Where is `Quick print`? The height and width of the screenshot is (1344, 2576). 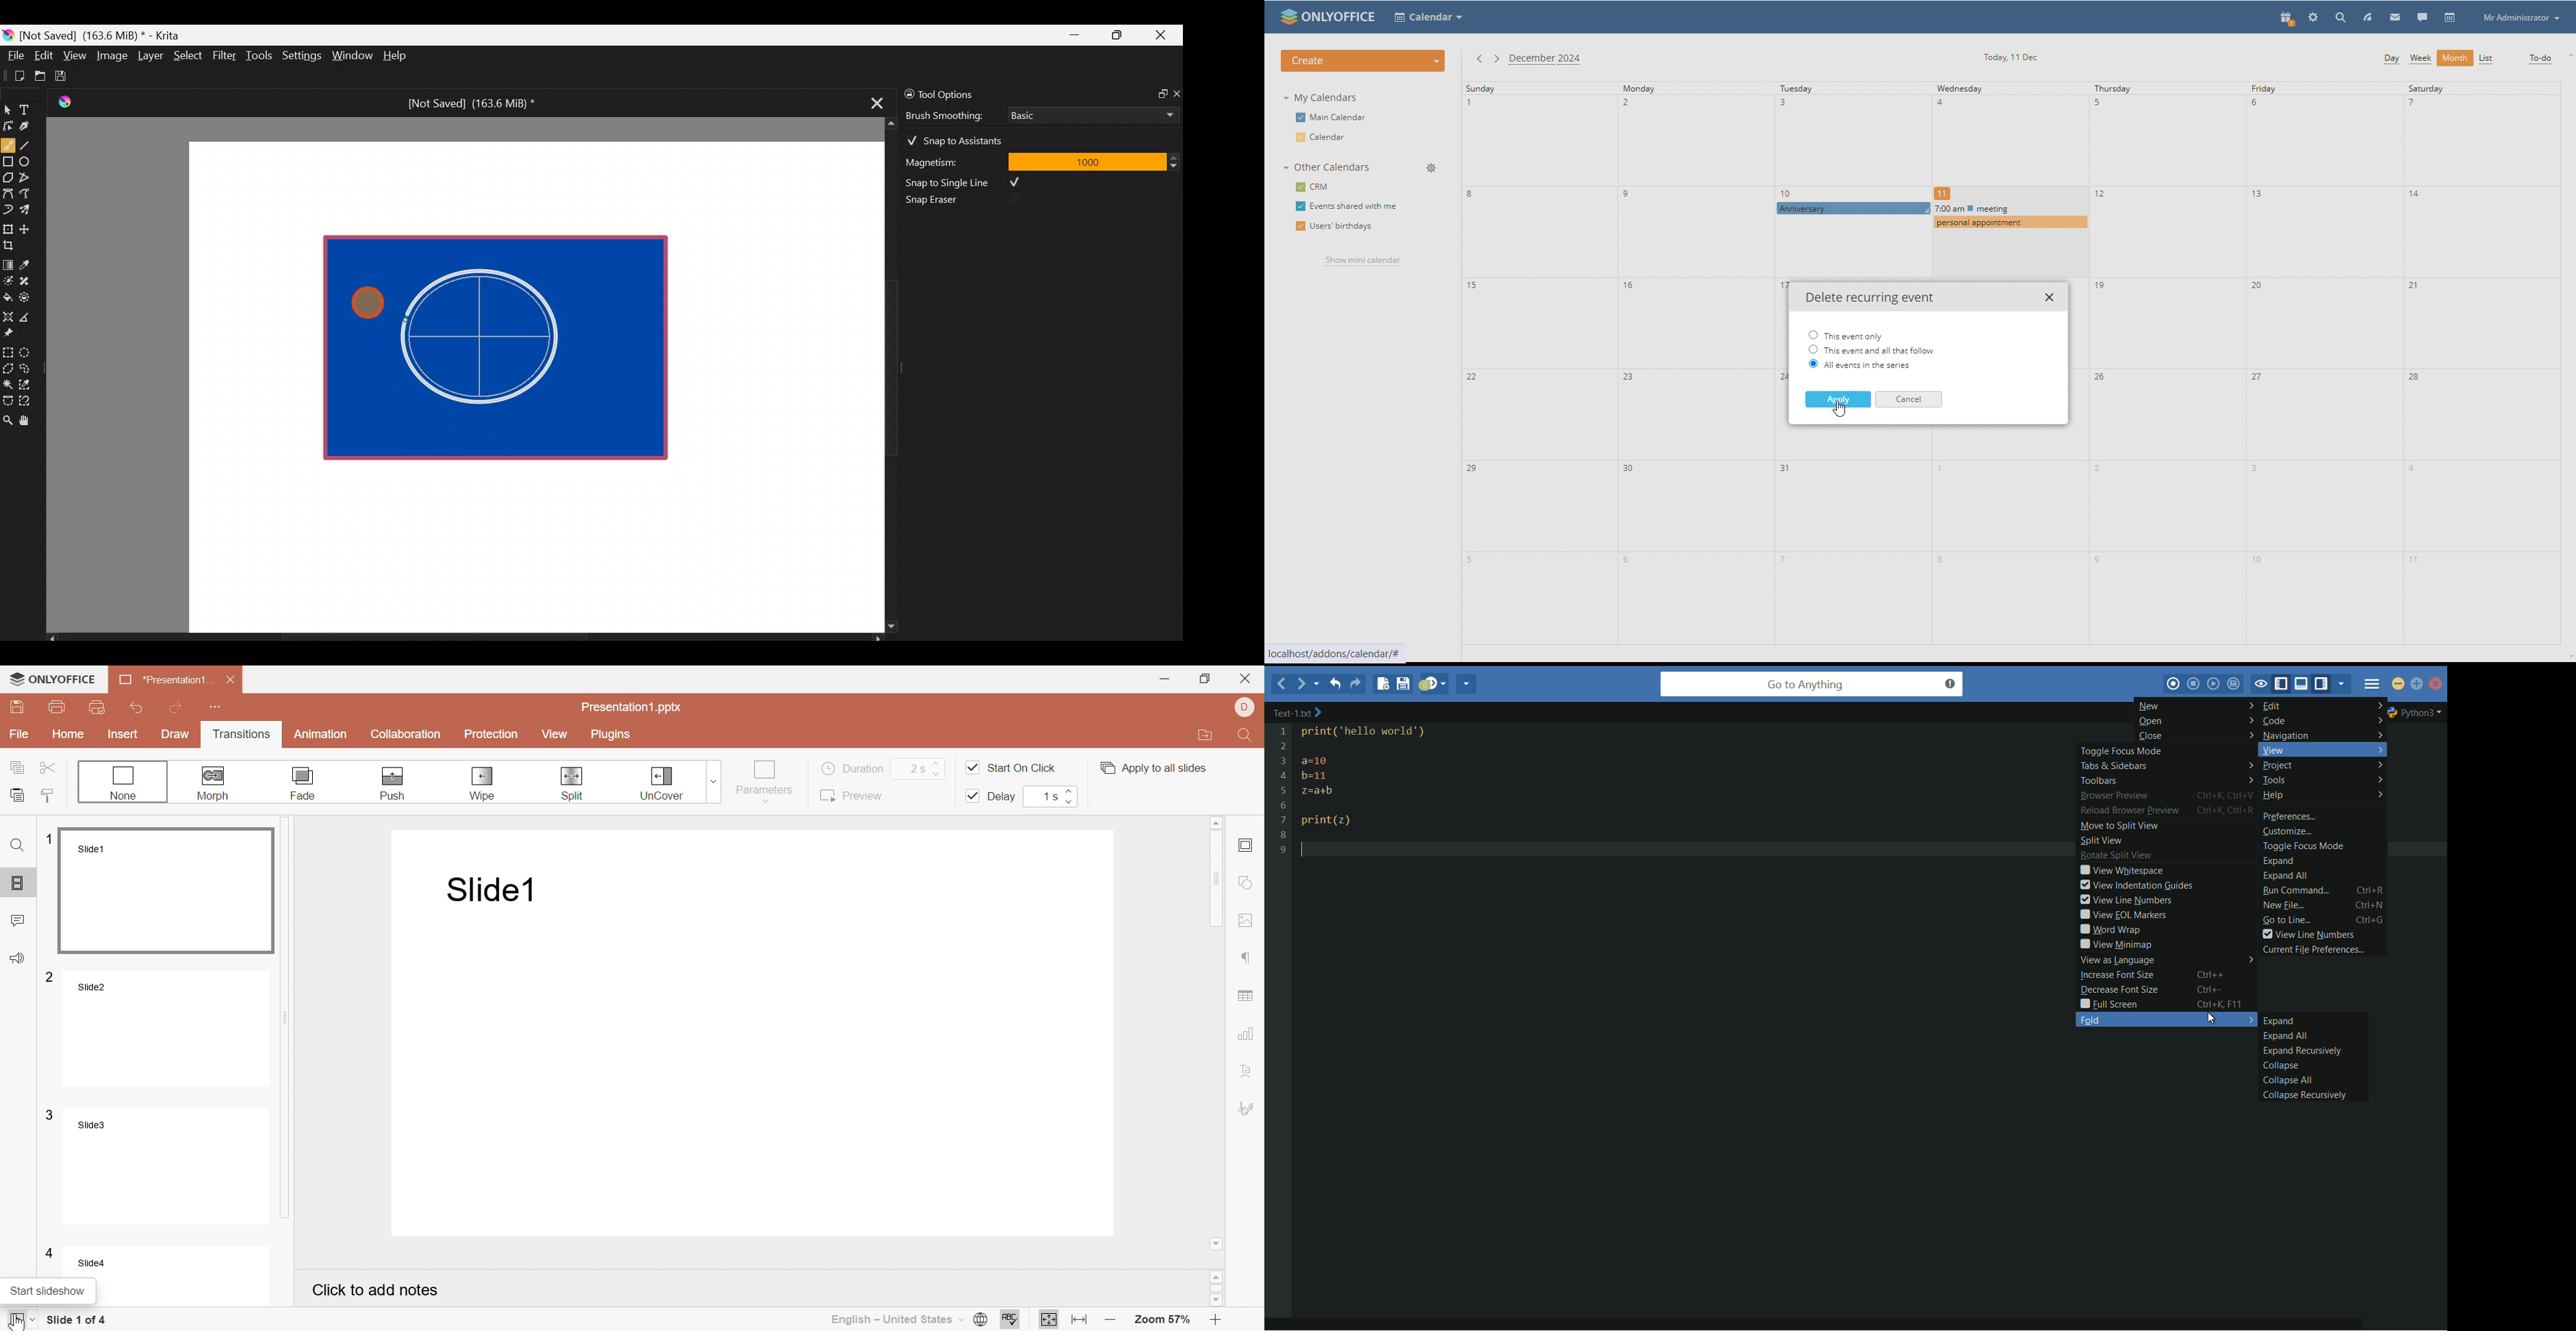
Quick print is located at coordinates (99, 708).